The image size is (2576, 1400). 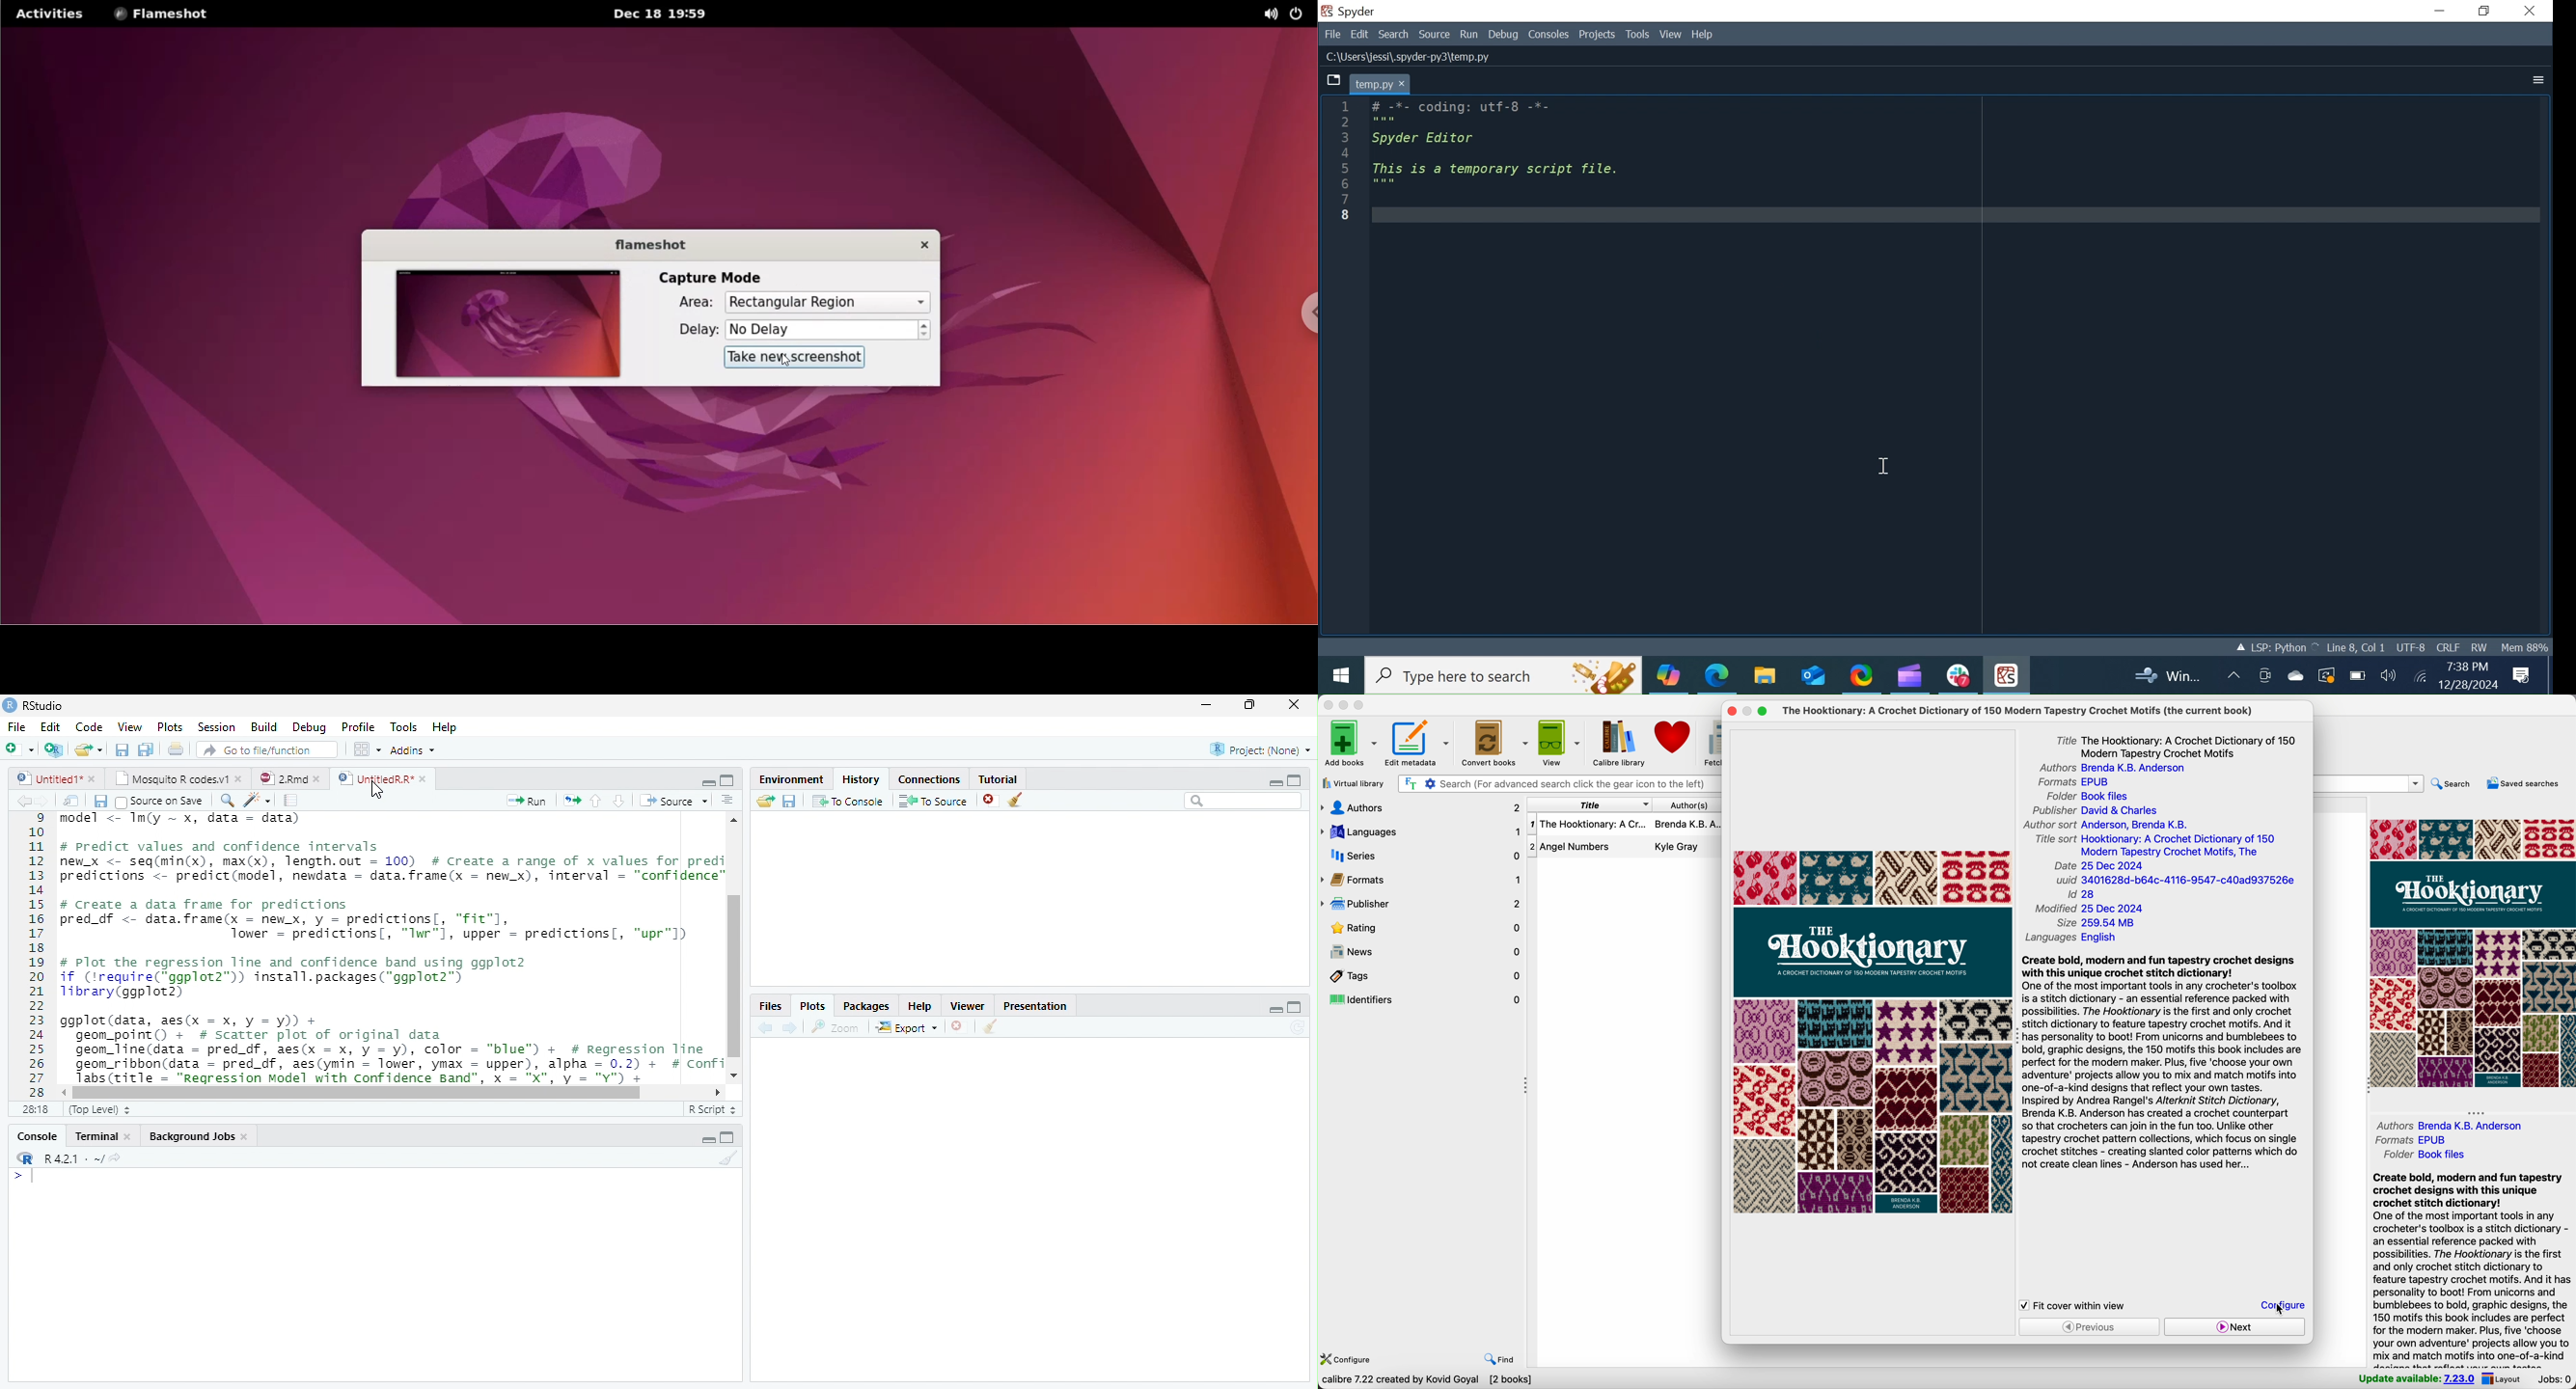 What do you see at coordinates (92, 751) in the screenshot?
I see `Open an existing file` at bounding box center [92, 751].